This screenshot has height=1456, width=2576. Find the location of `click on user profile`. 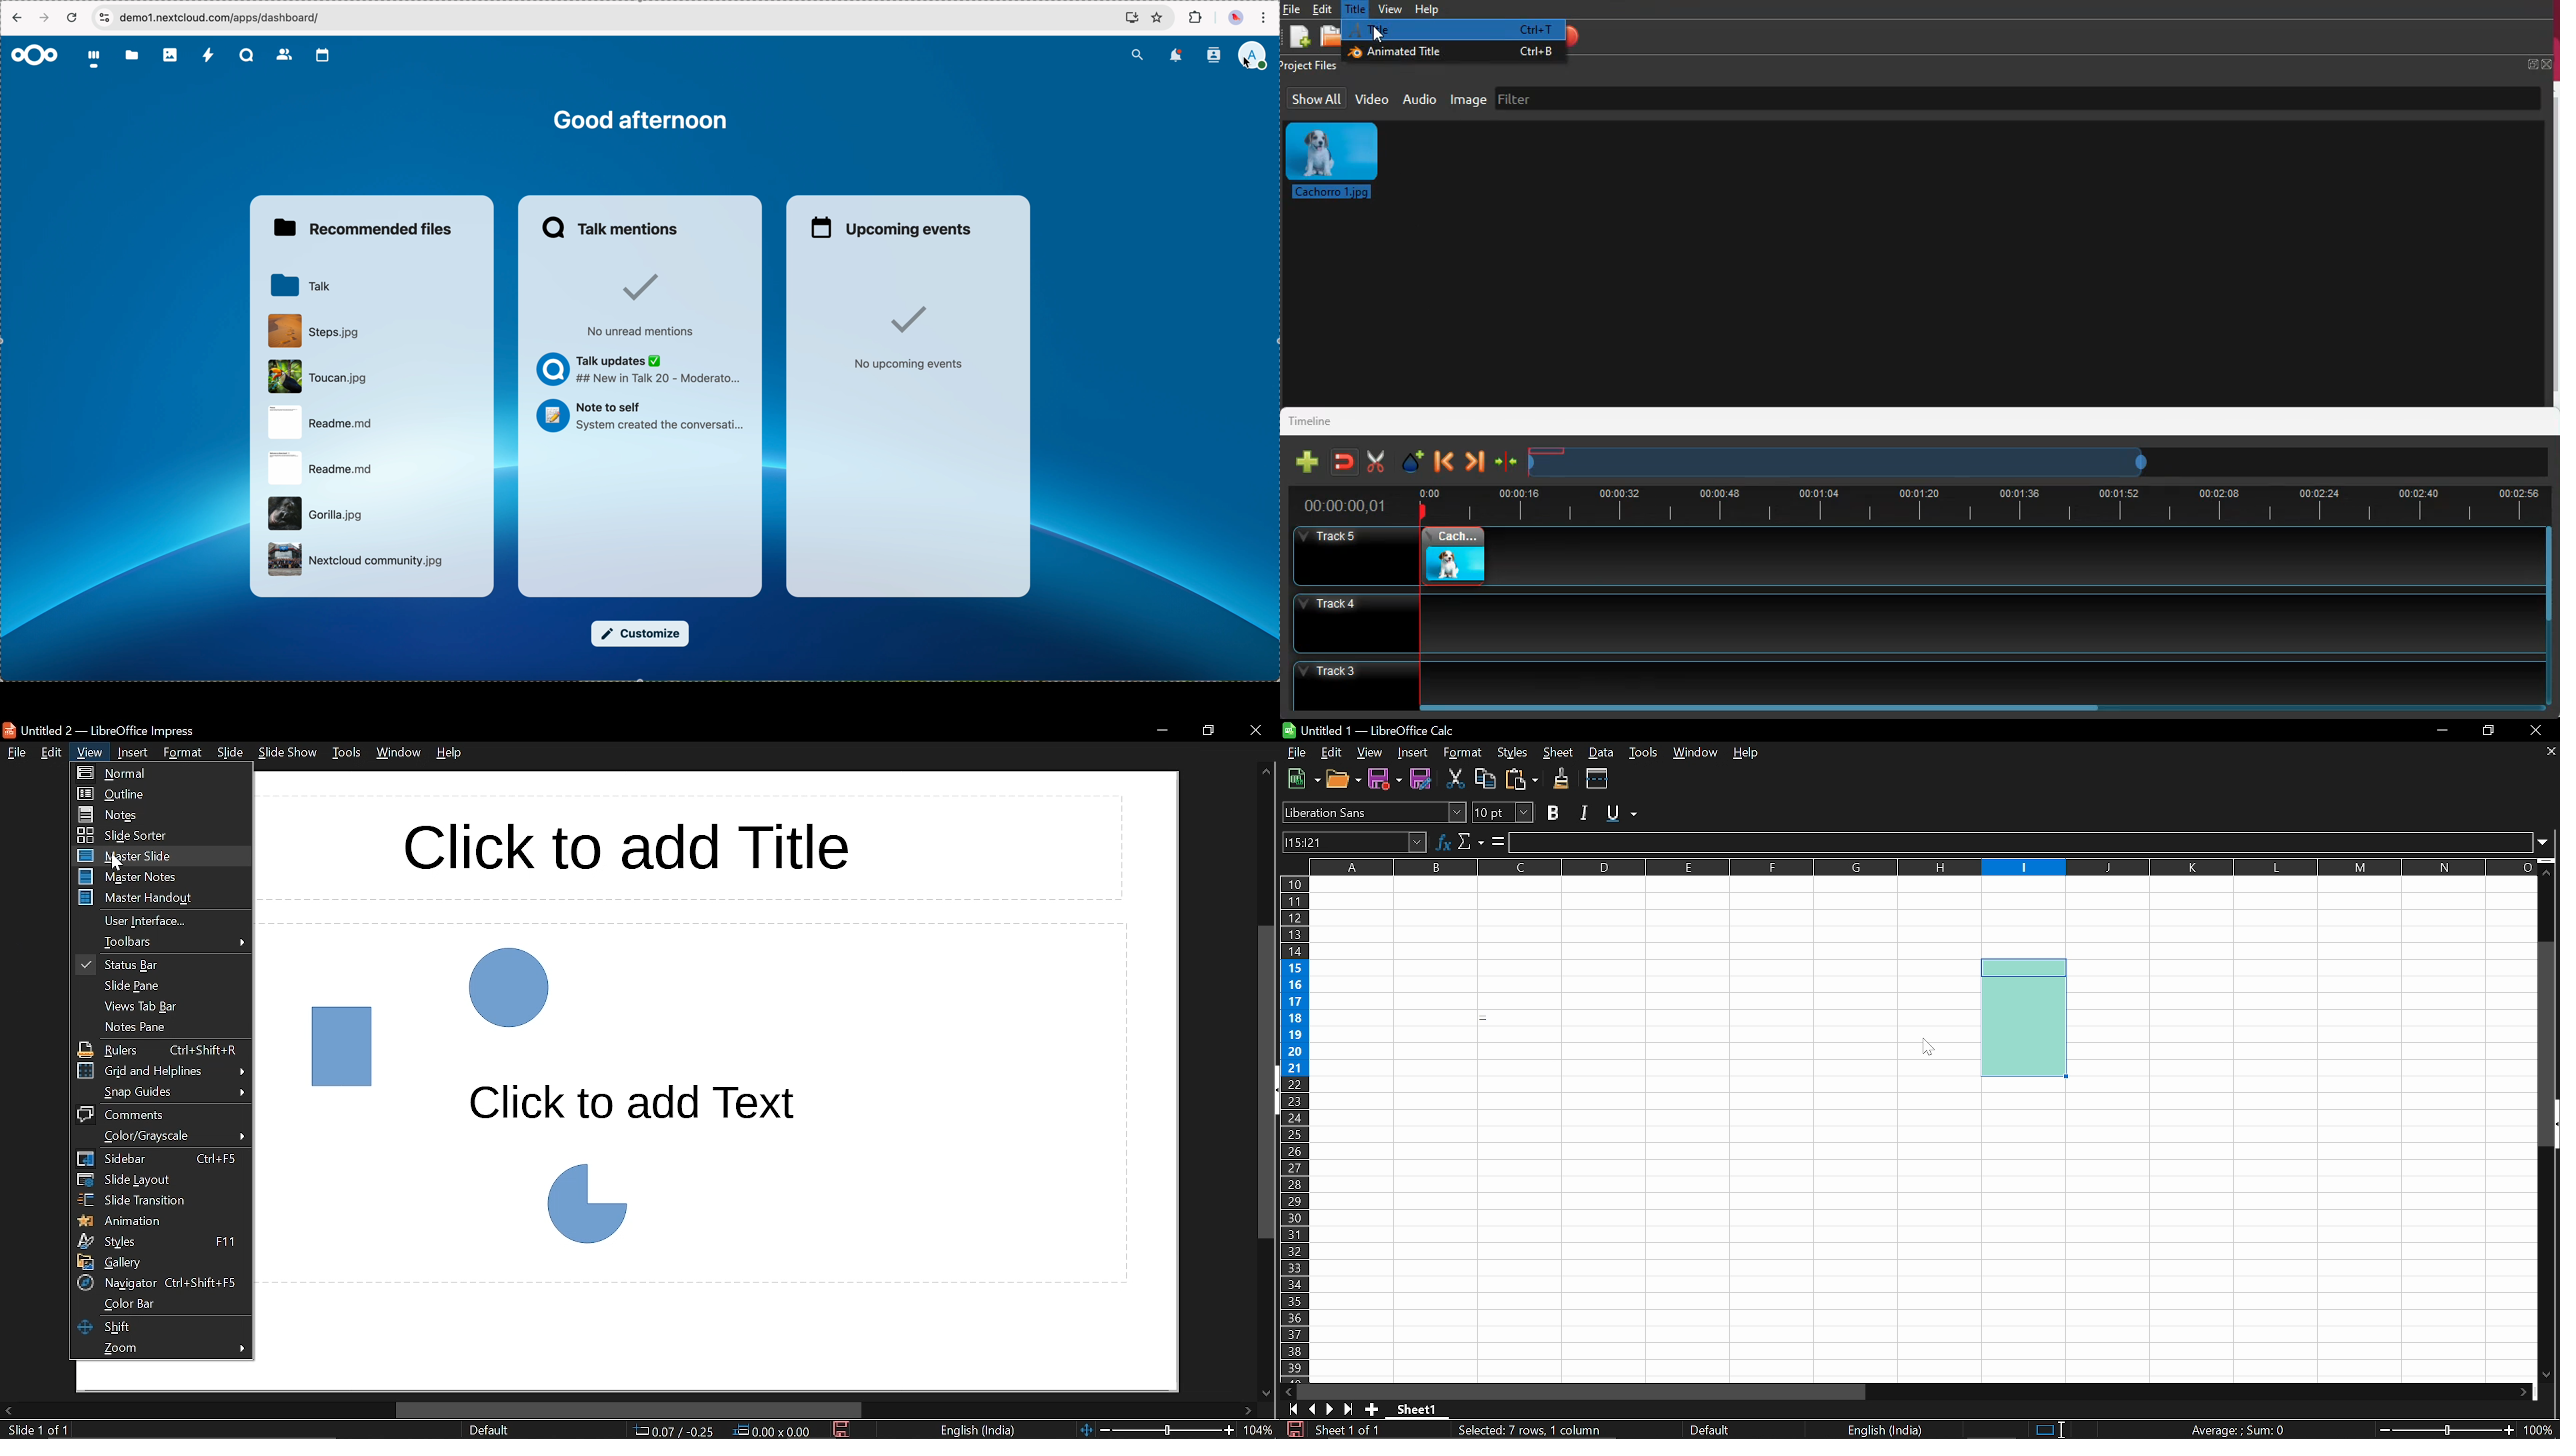

click on user profile is located at coordinates (1256, 57).